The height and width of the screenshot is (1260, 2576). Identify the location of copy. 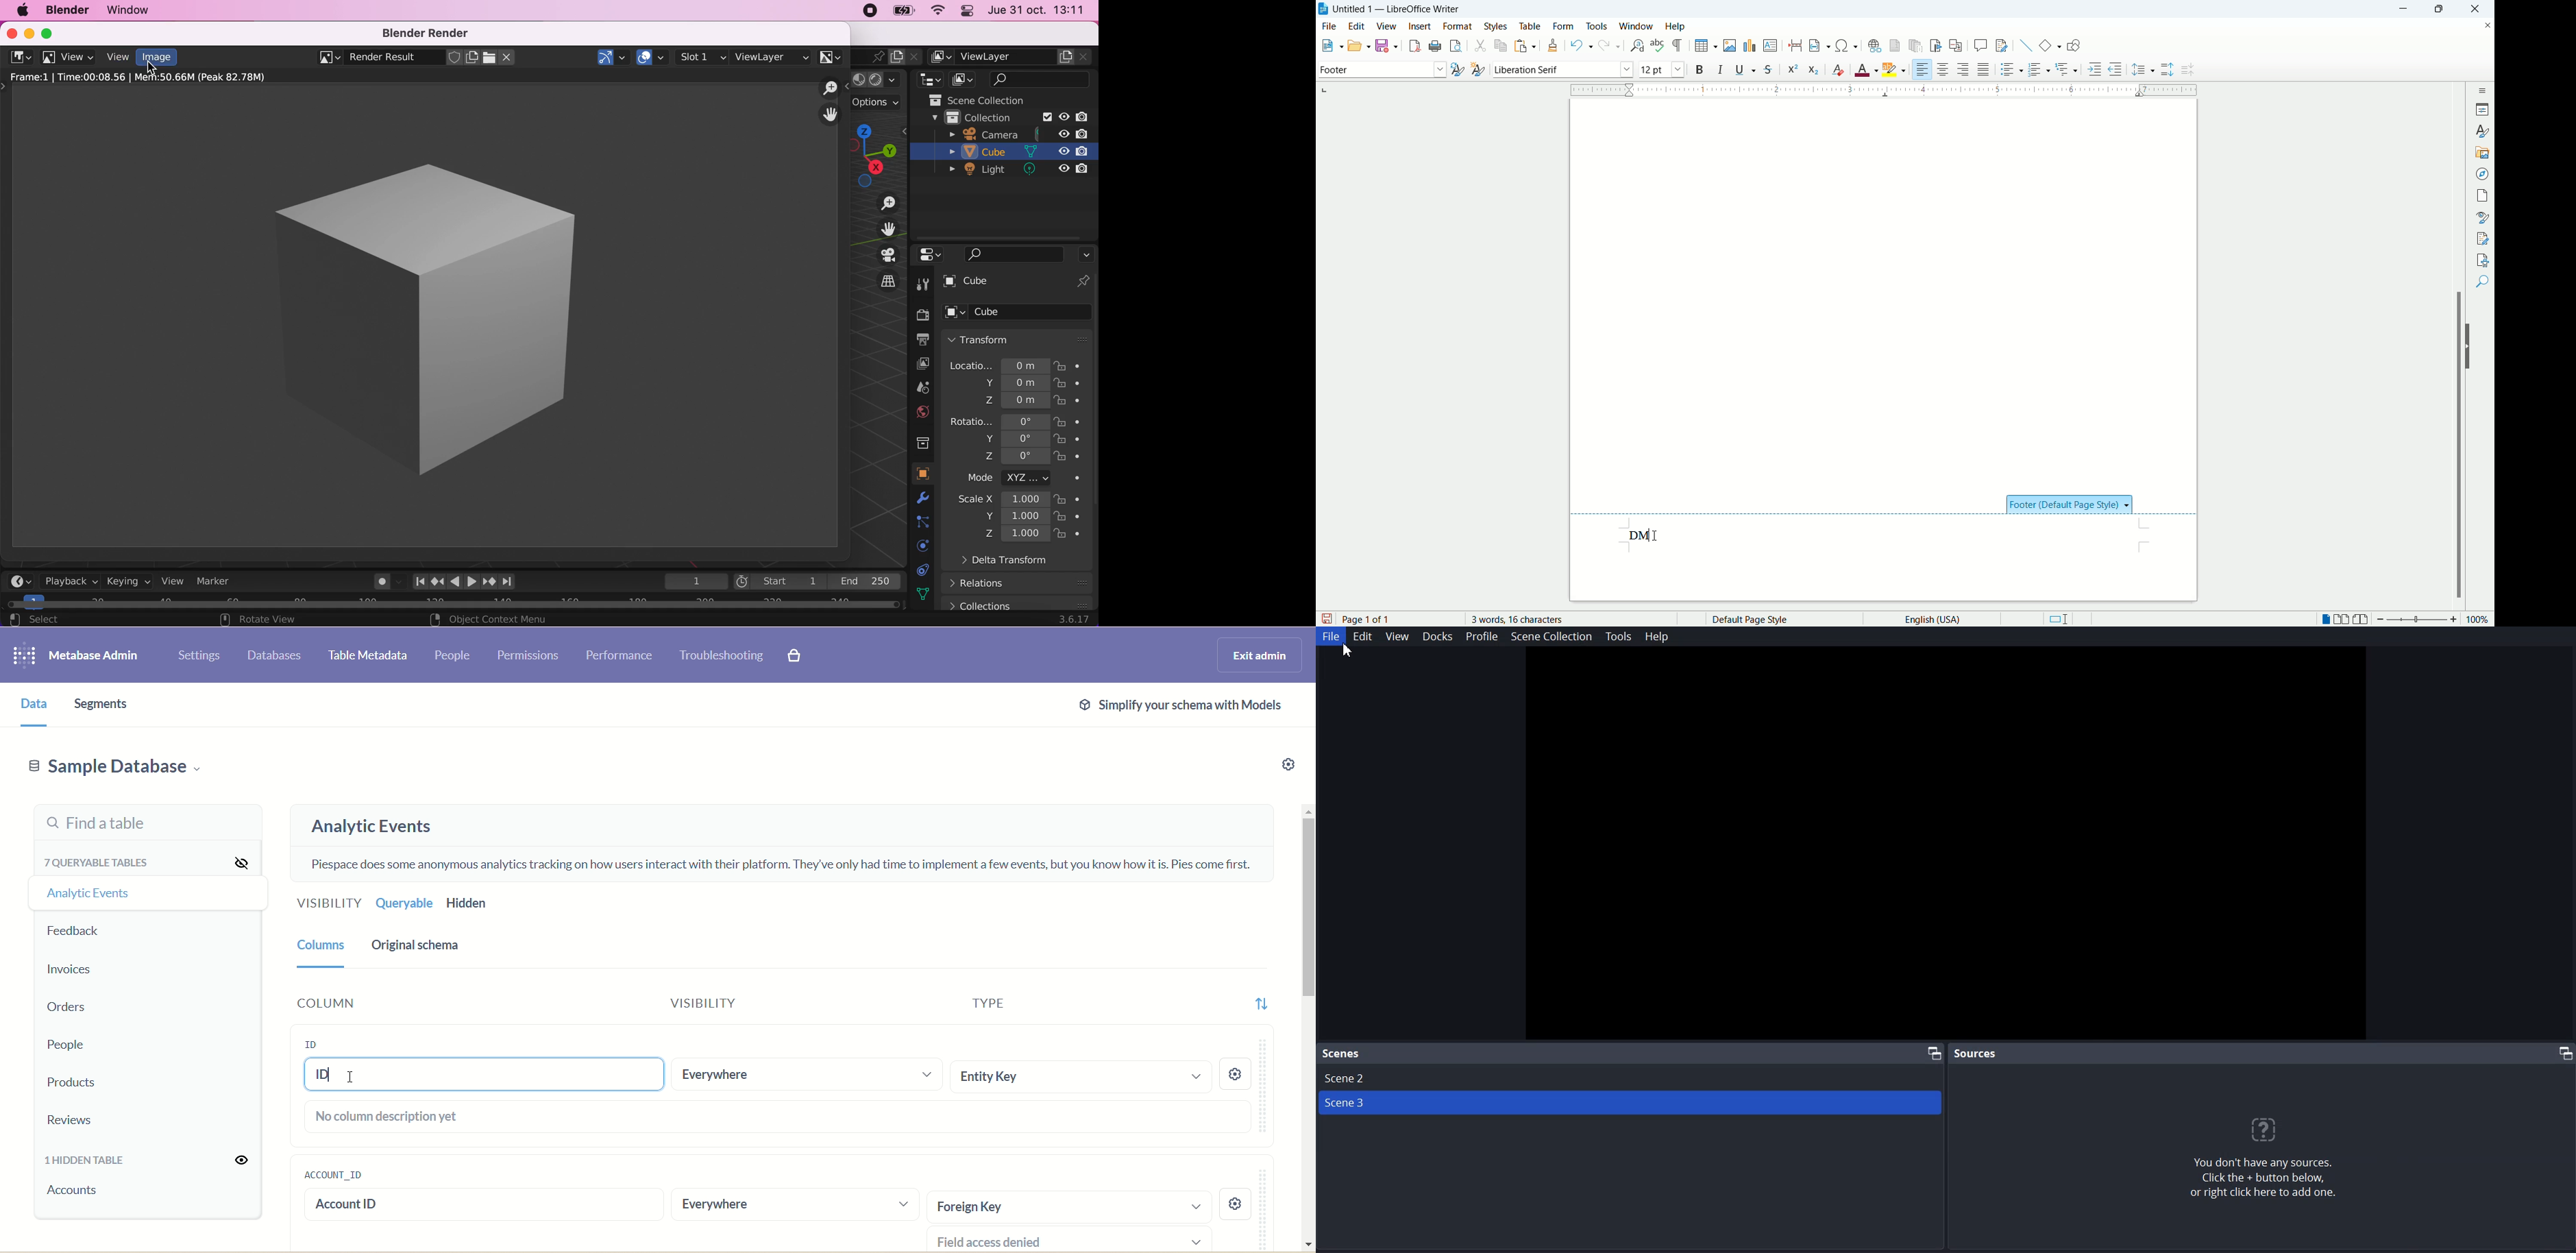
(1502, 45).